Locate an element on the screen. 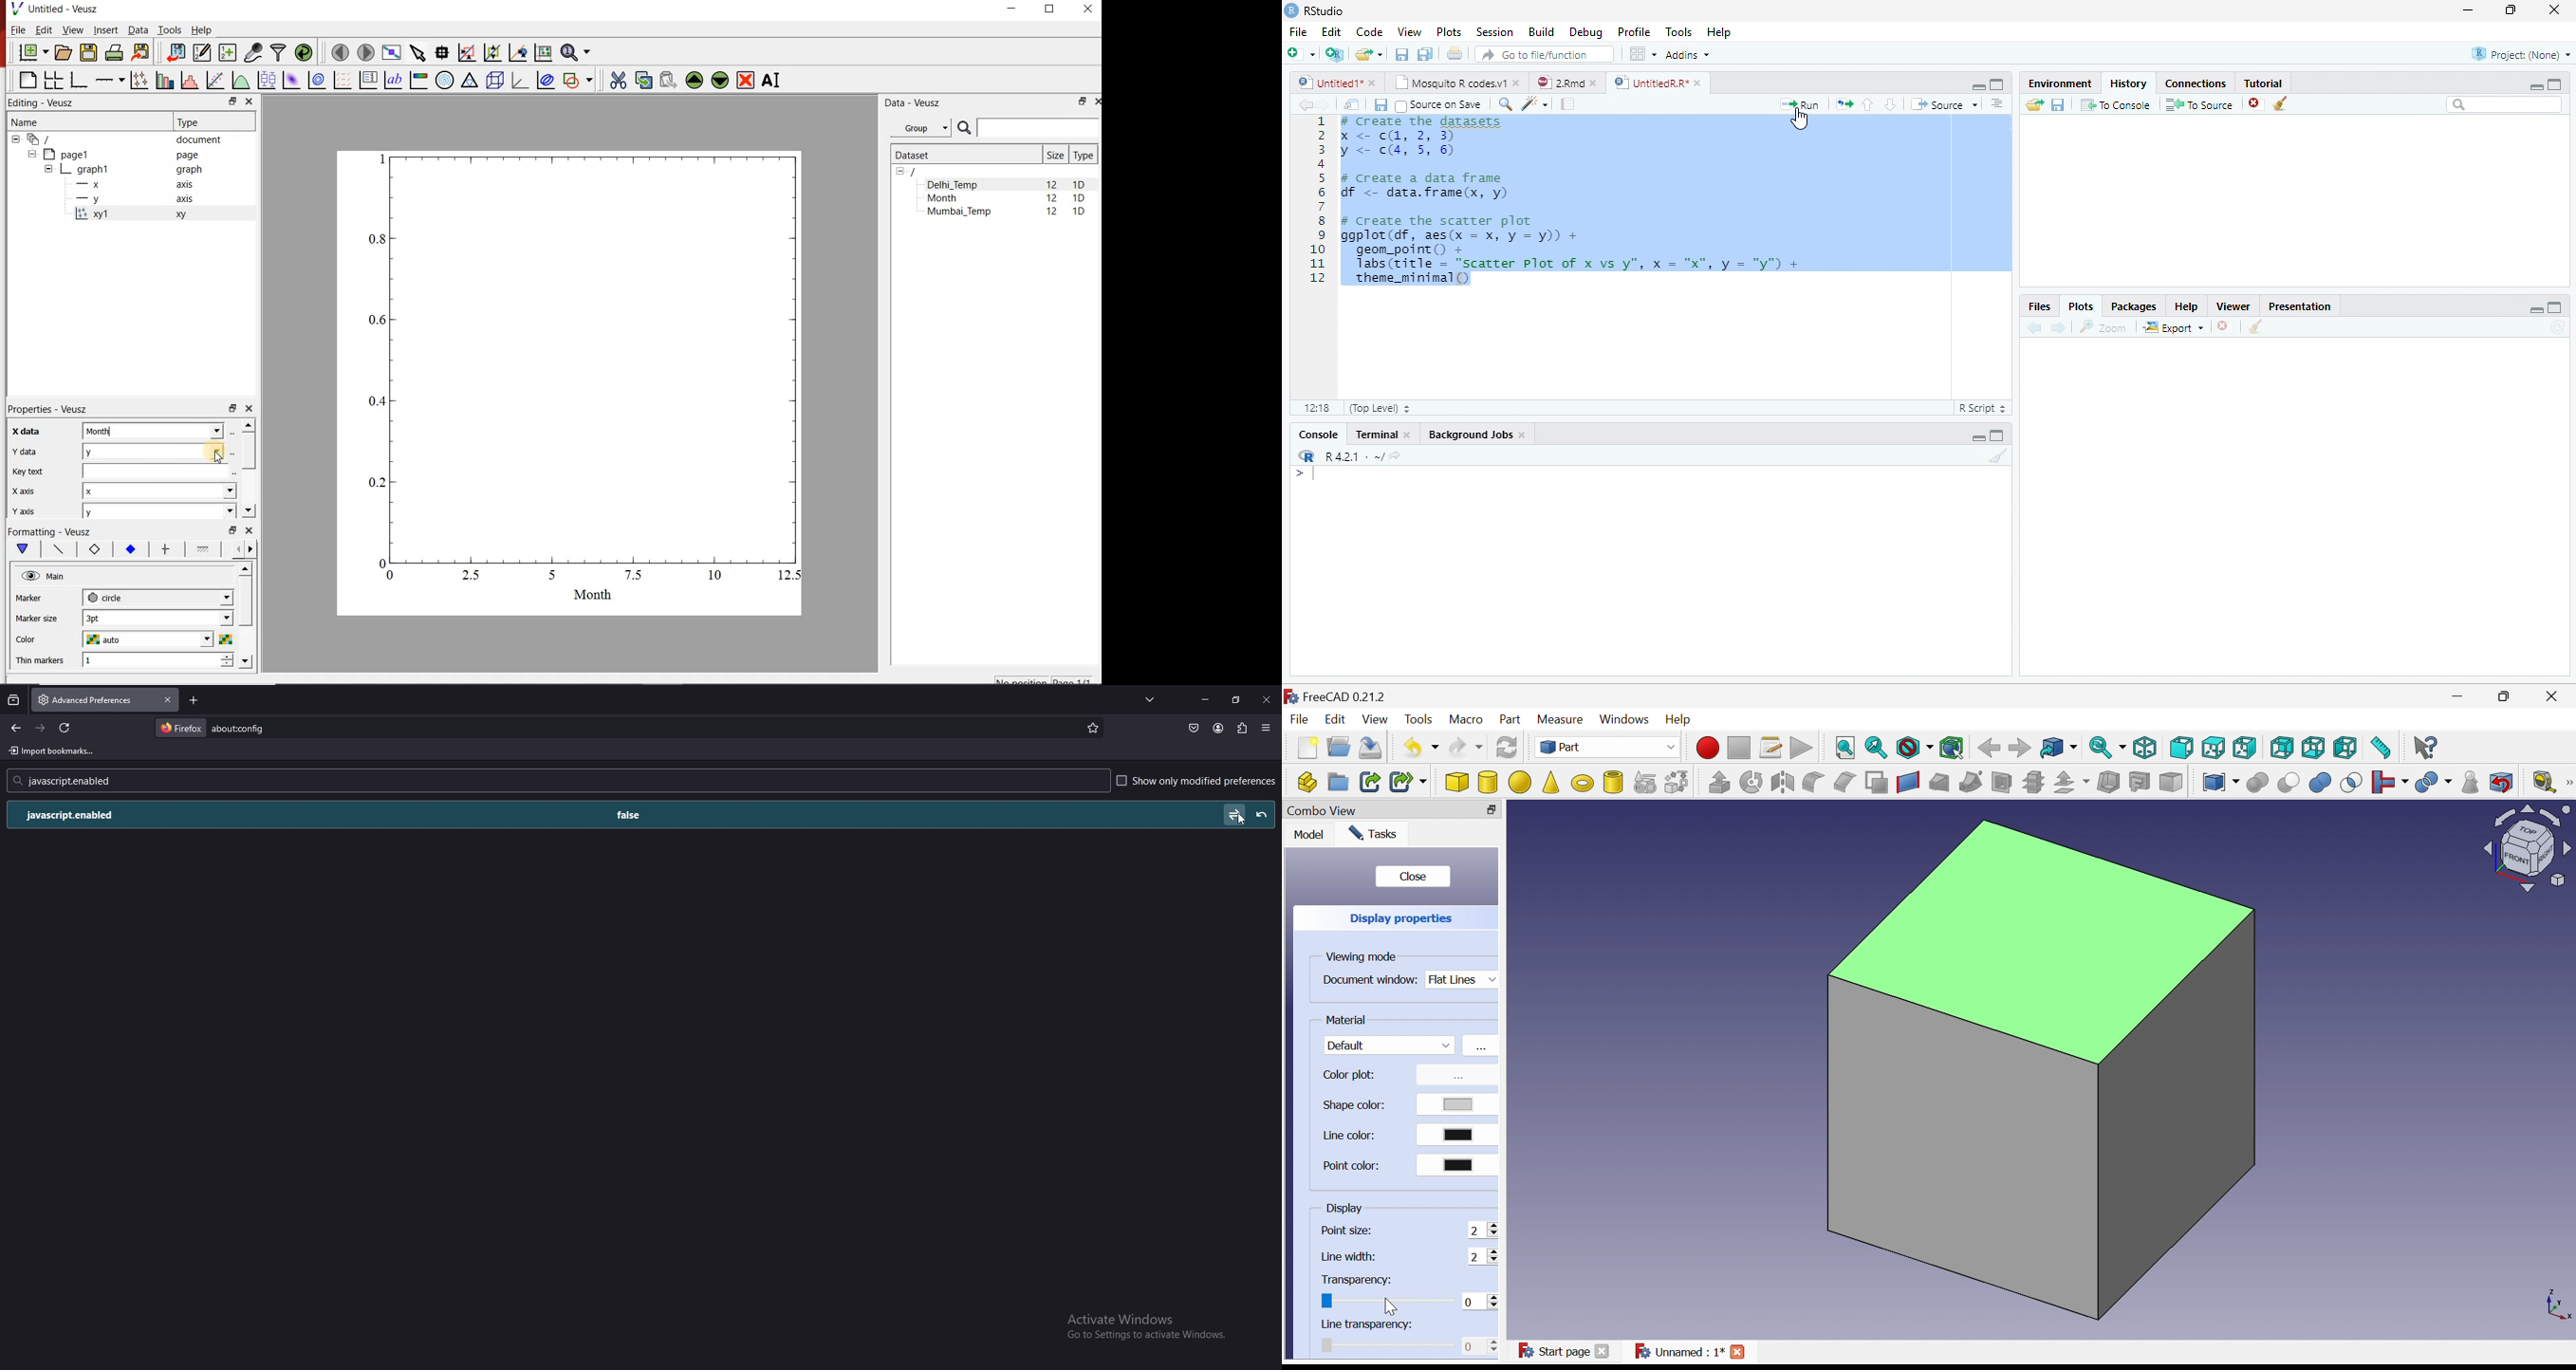 Image resolution: width=2576 pixels, height=1372 pixels. Ternary graph is located at coordinates (470, 81).